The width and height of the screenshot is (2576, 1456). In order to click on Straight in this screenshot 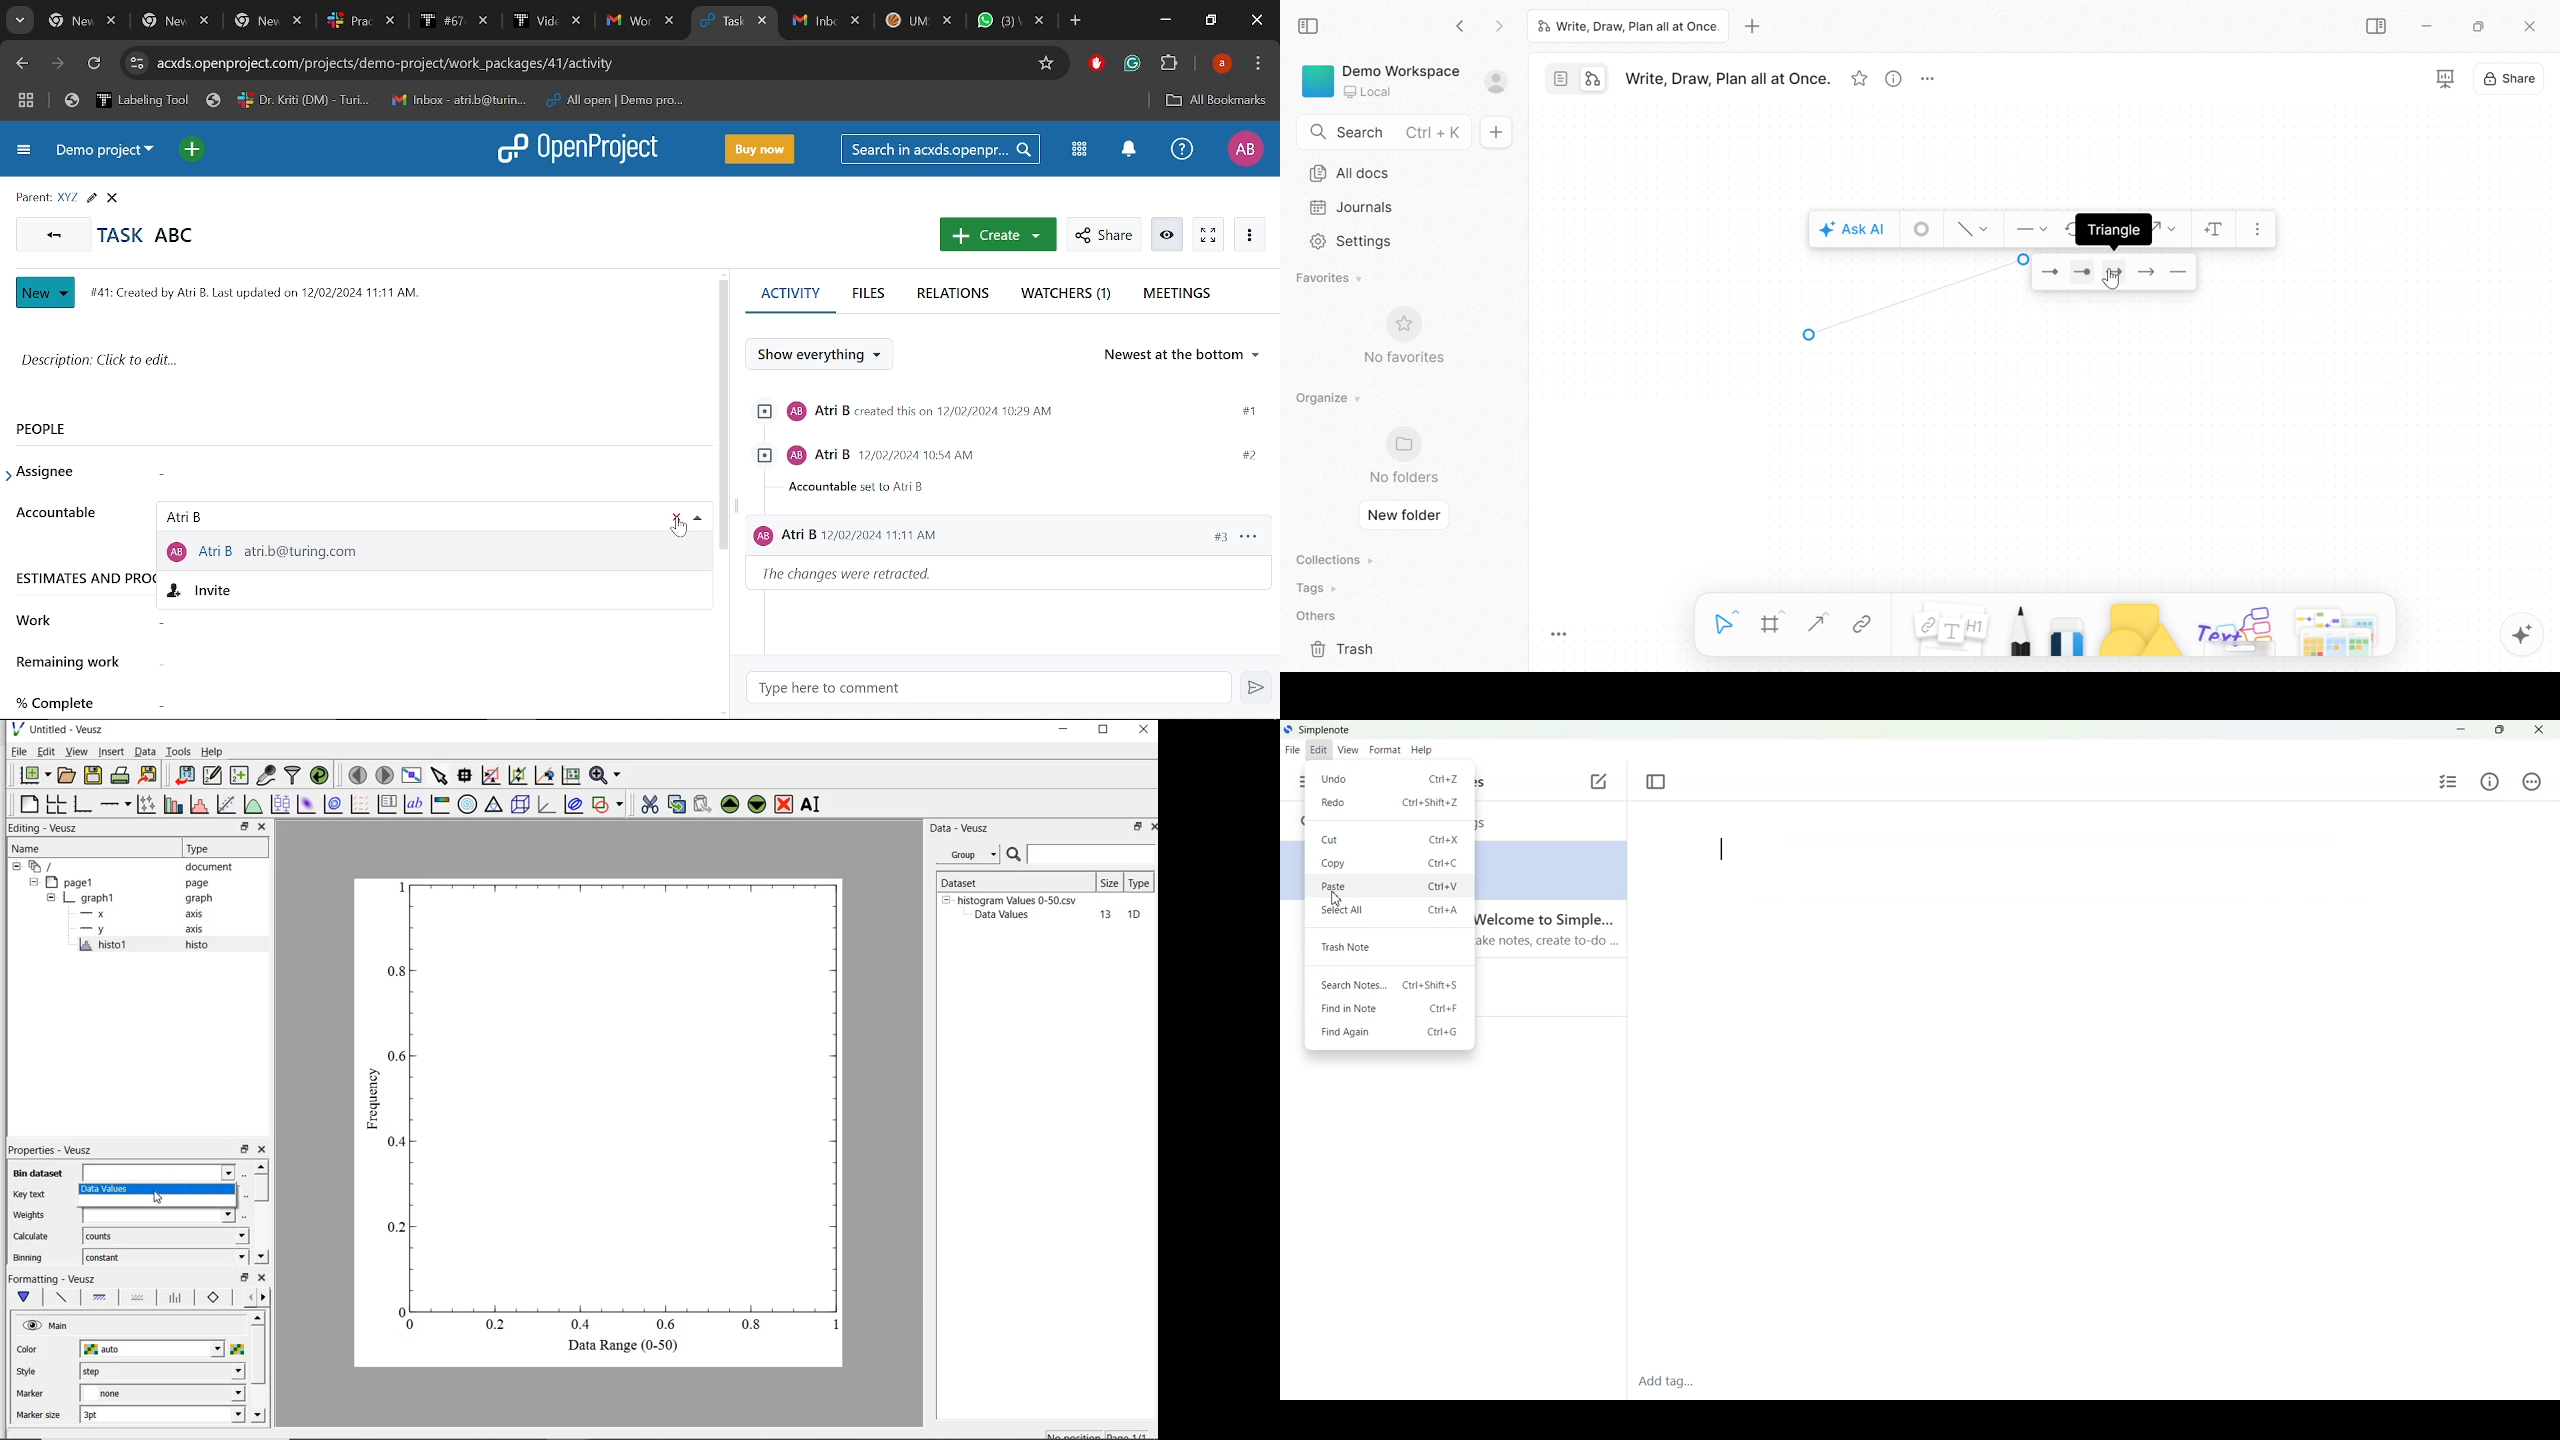, I will do `click(1815, 623)`.